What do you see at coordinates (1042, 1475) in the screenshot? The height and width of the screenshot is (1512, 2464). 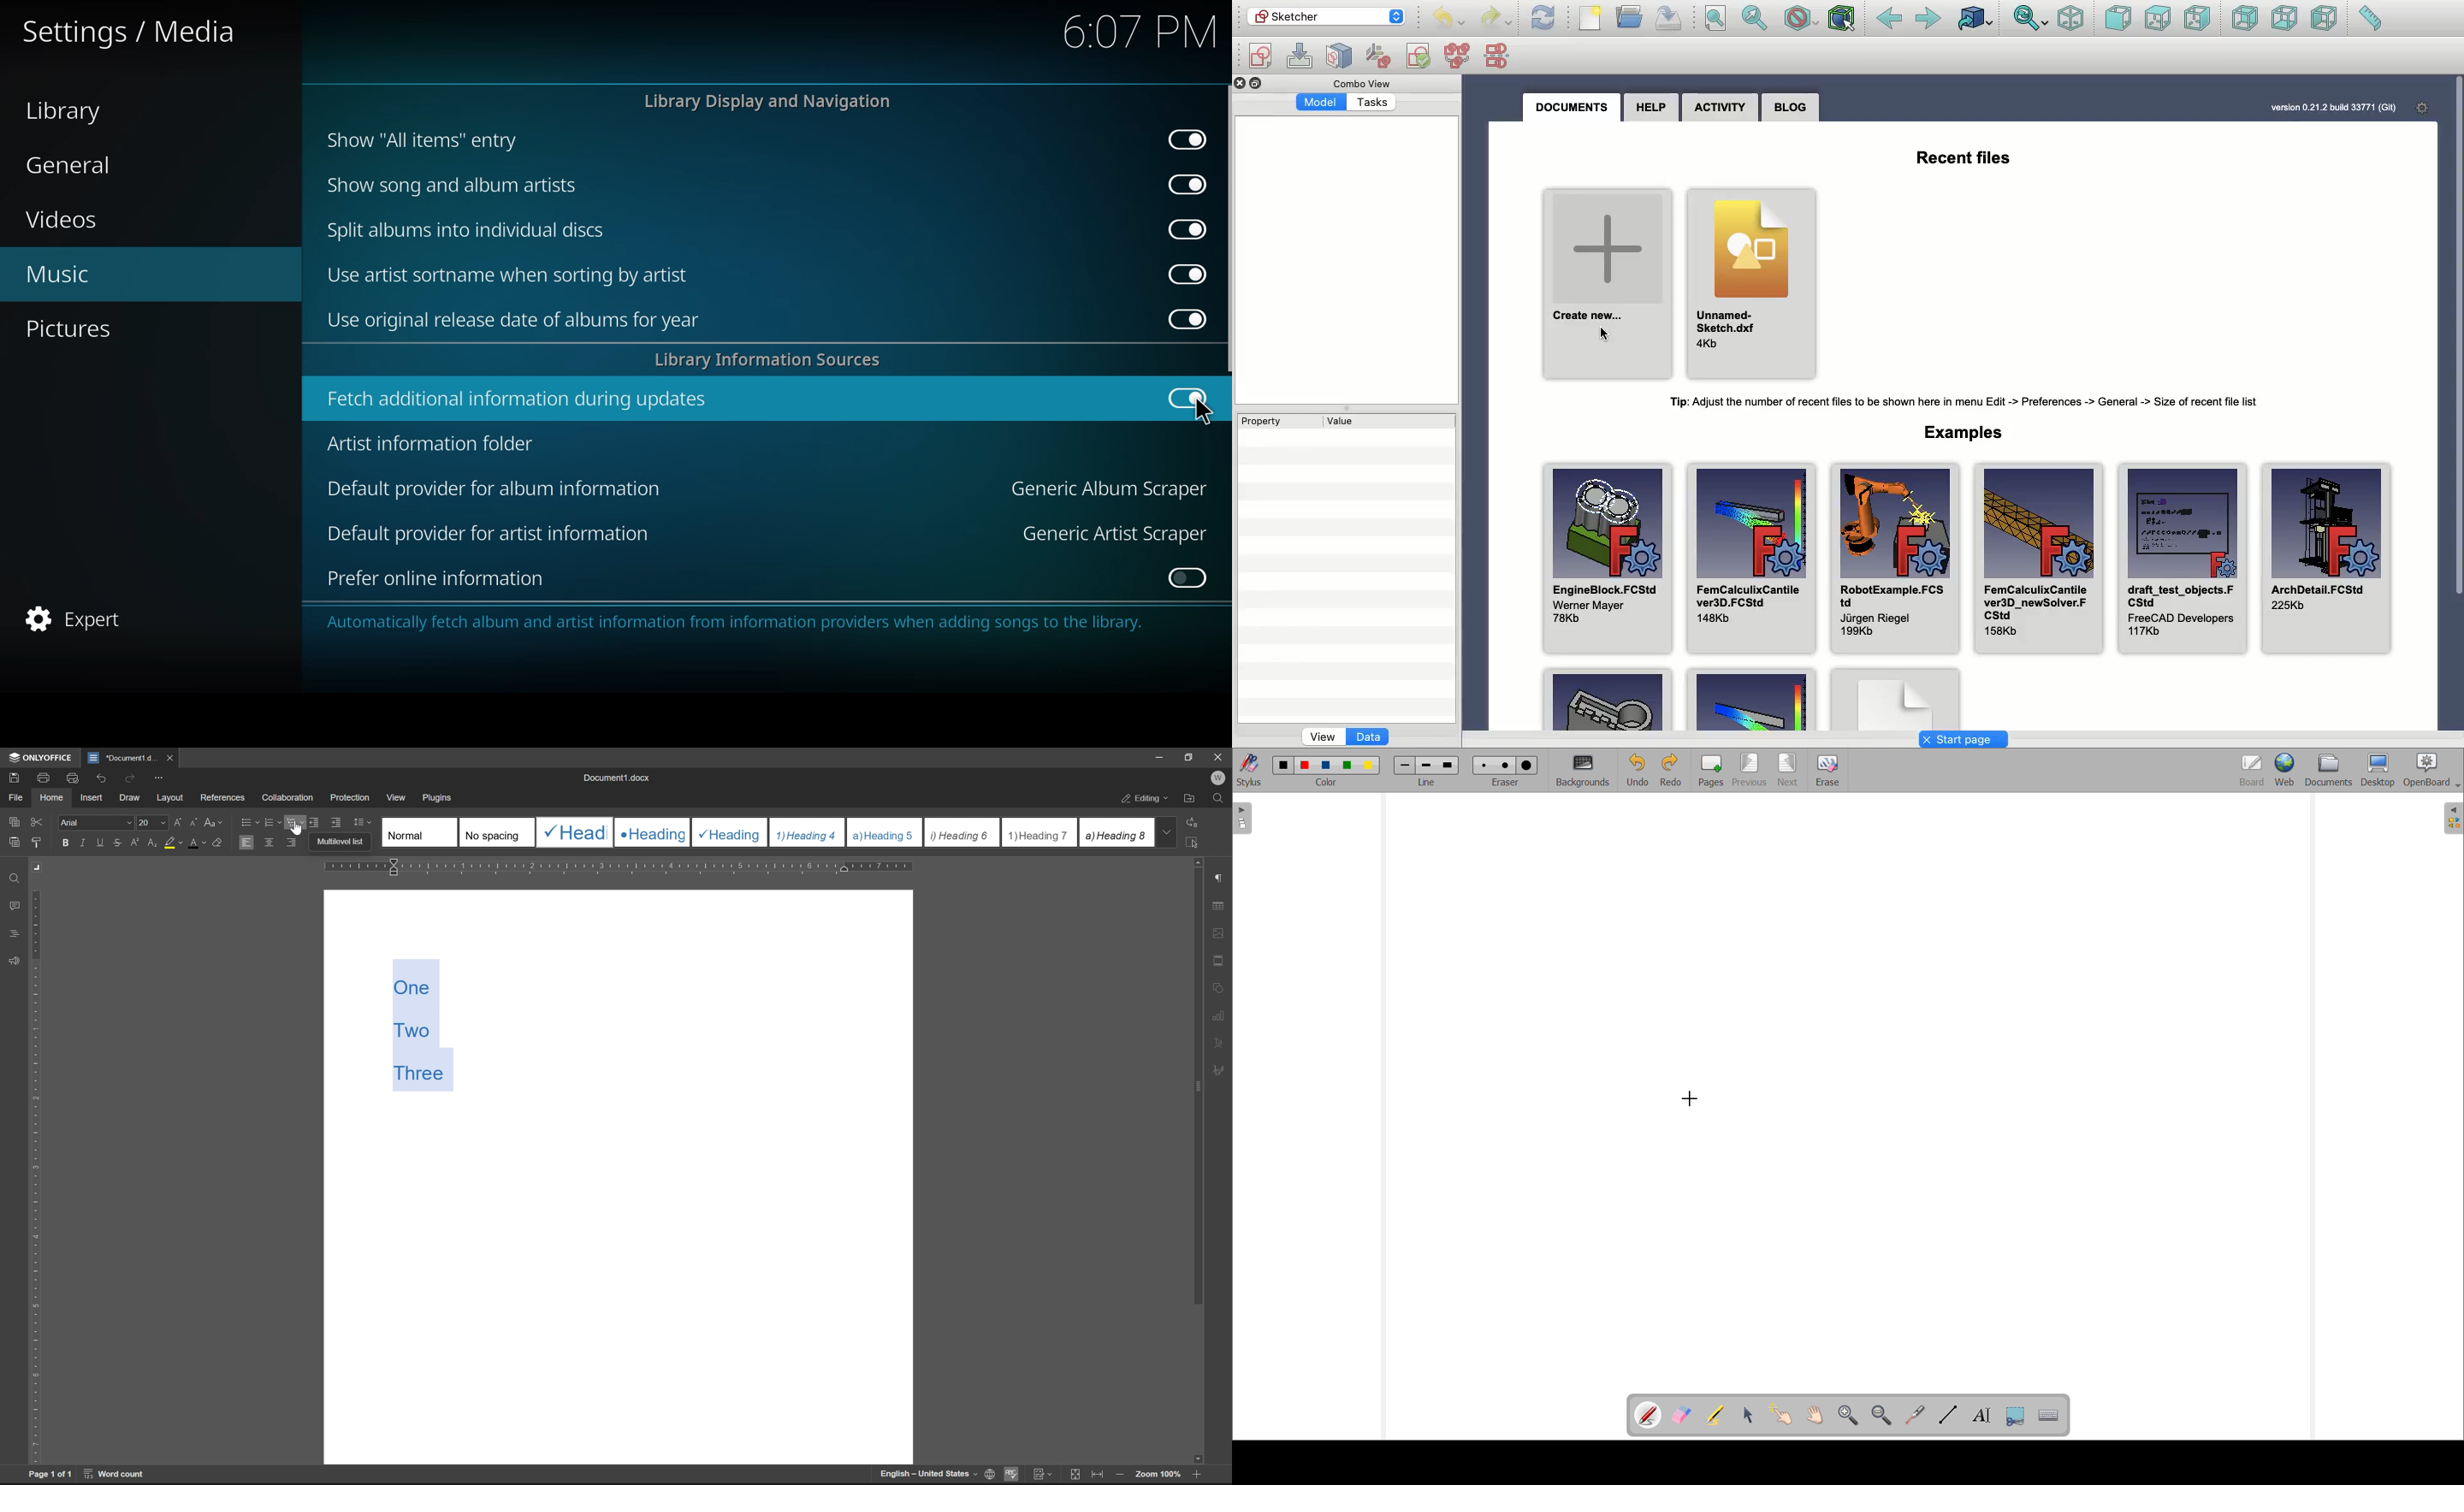 I see `track changes` at bounding box center [1042, 1475].